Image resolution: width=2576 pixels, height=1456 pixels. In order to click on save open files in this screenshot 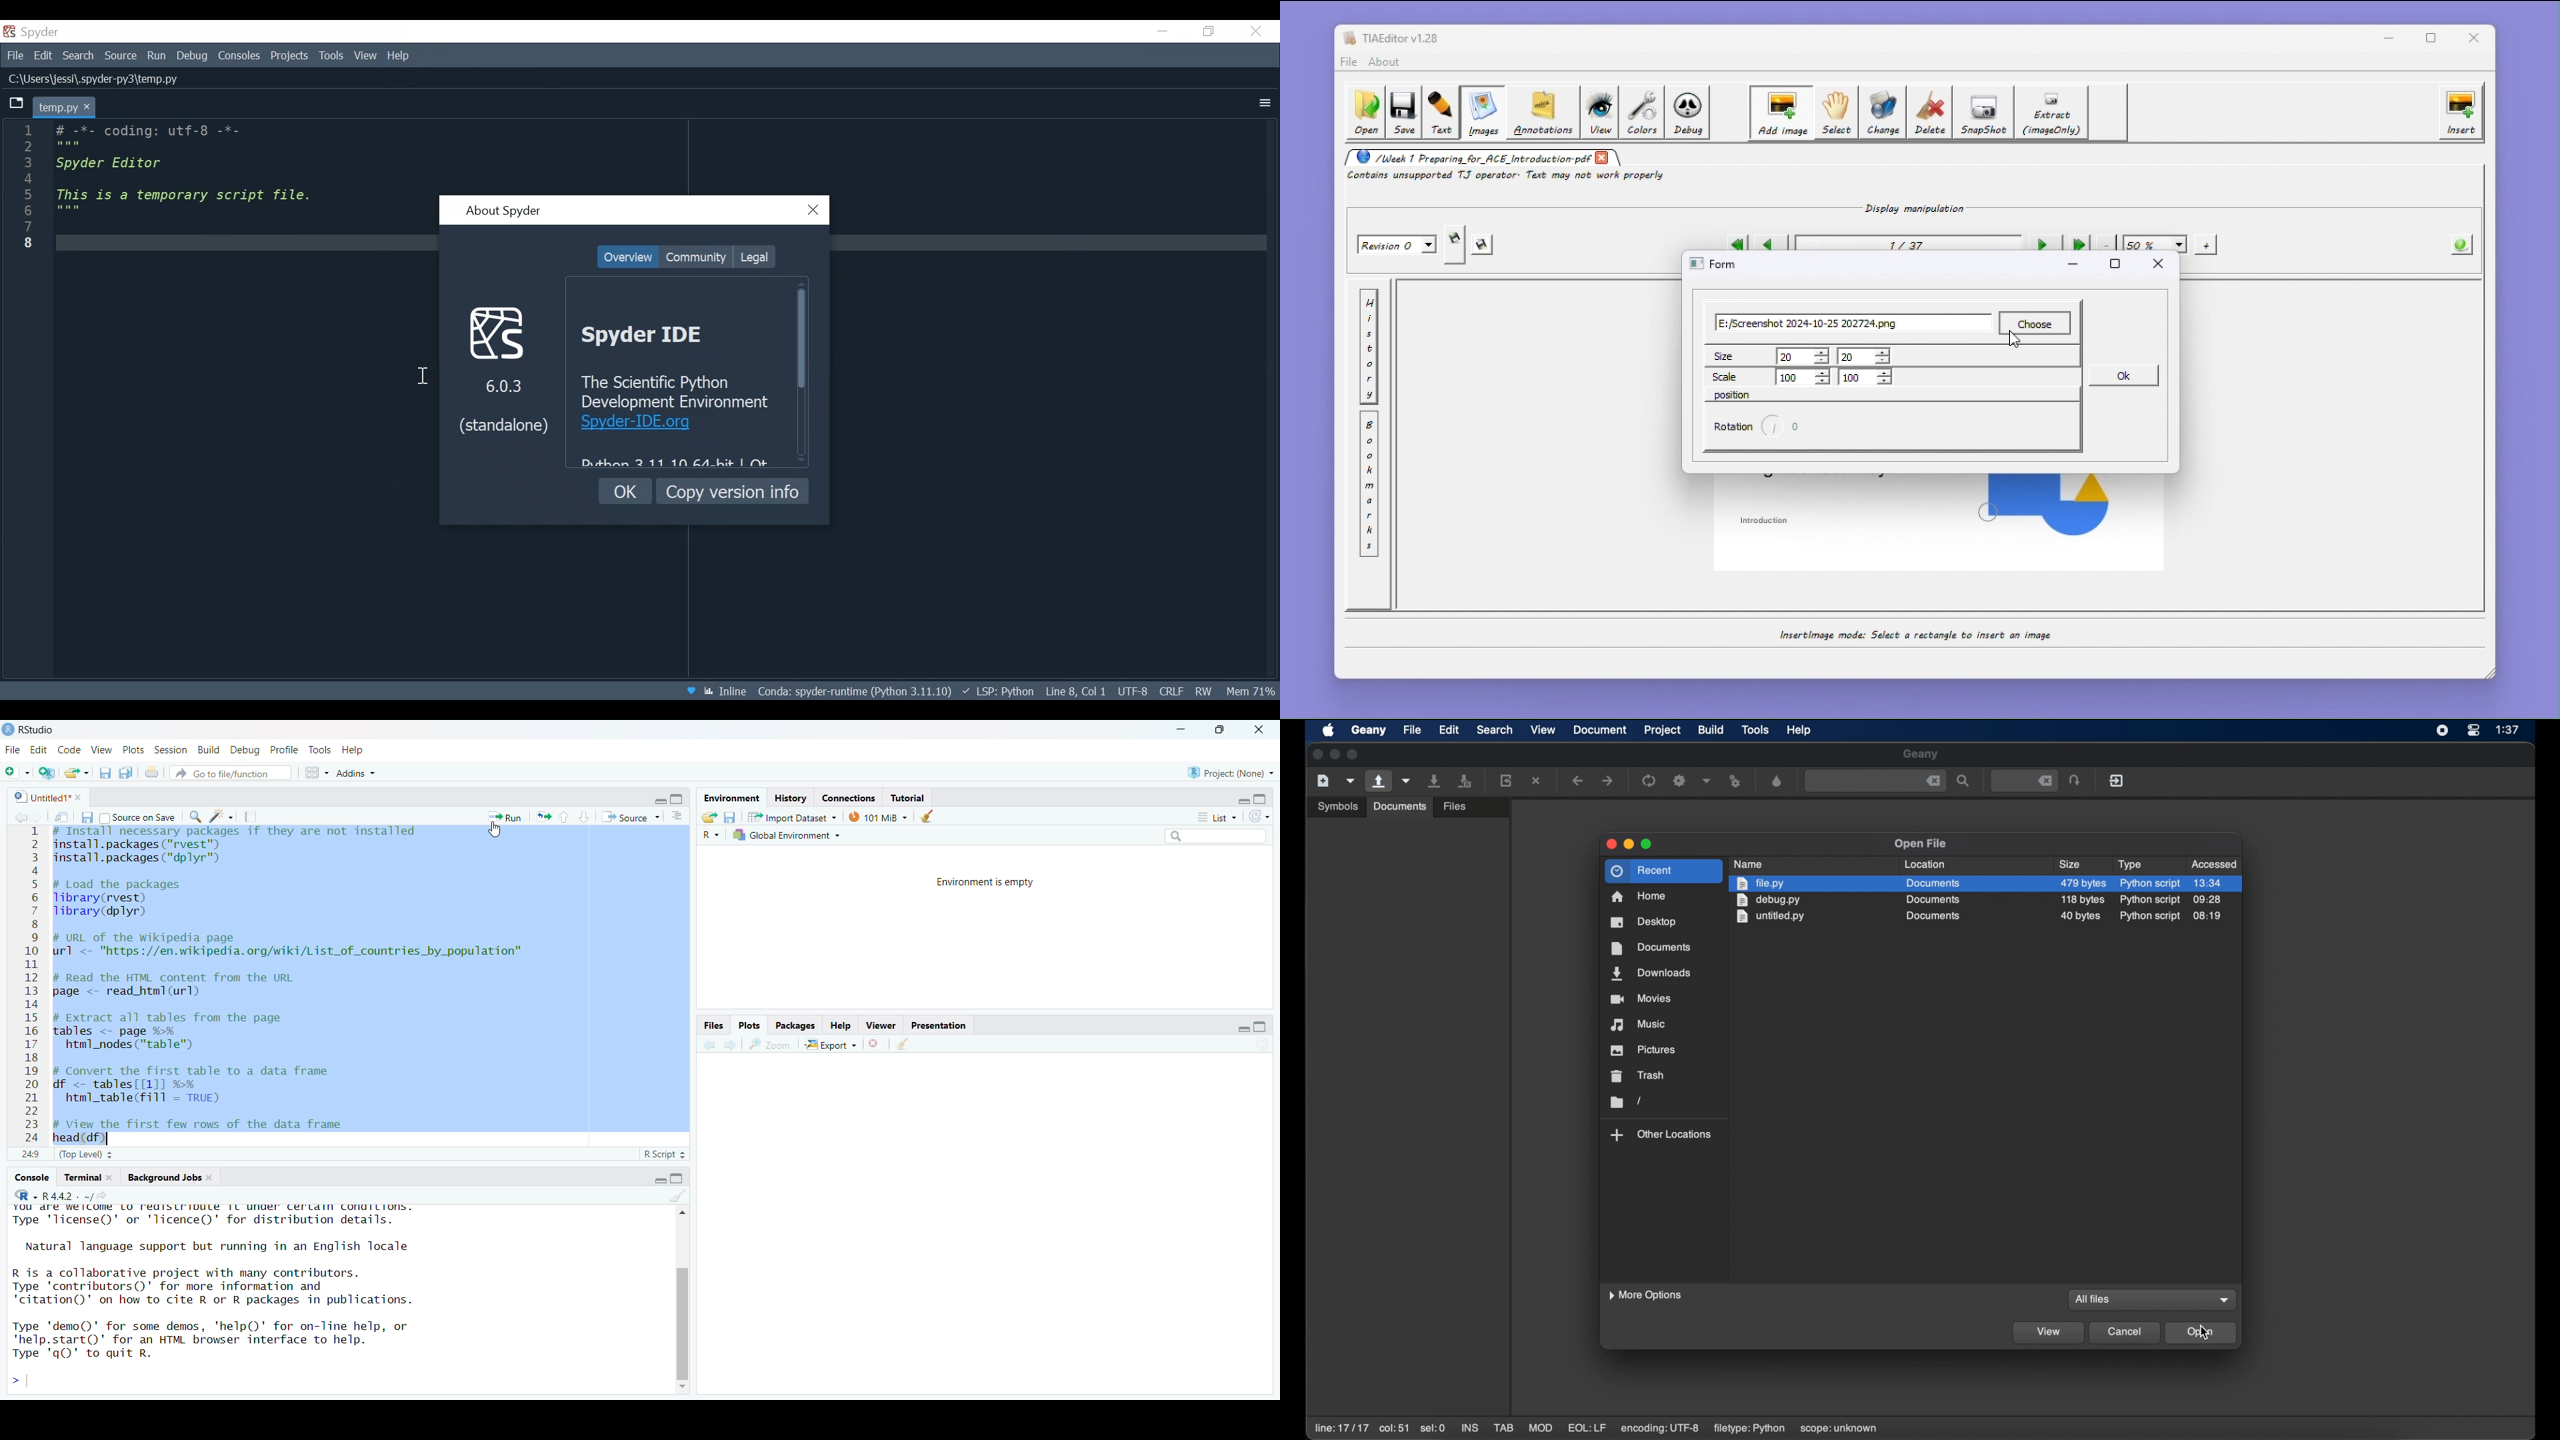, I will do `click(1467, 780)`.